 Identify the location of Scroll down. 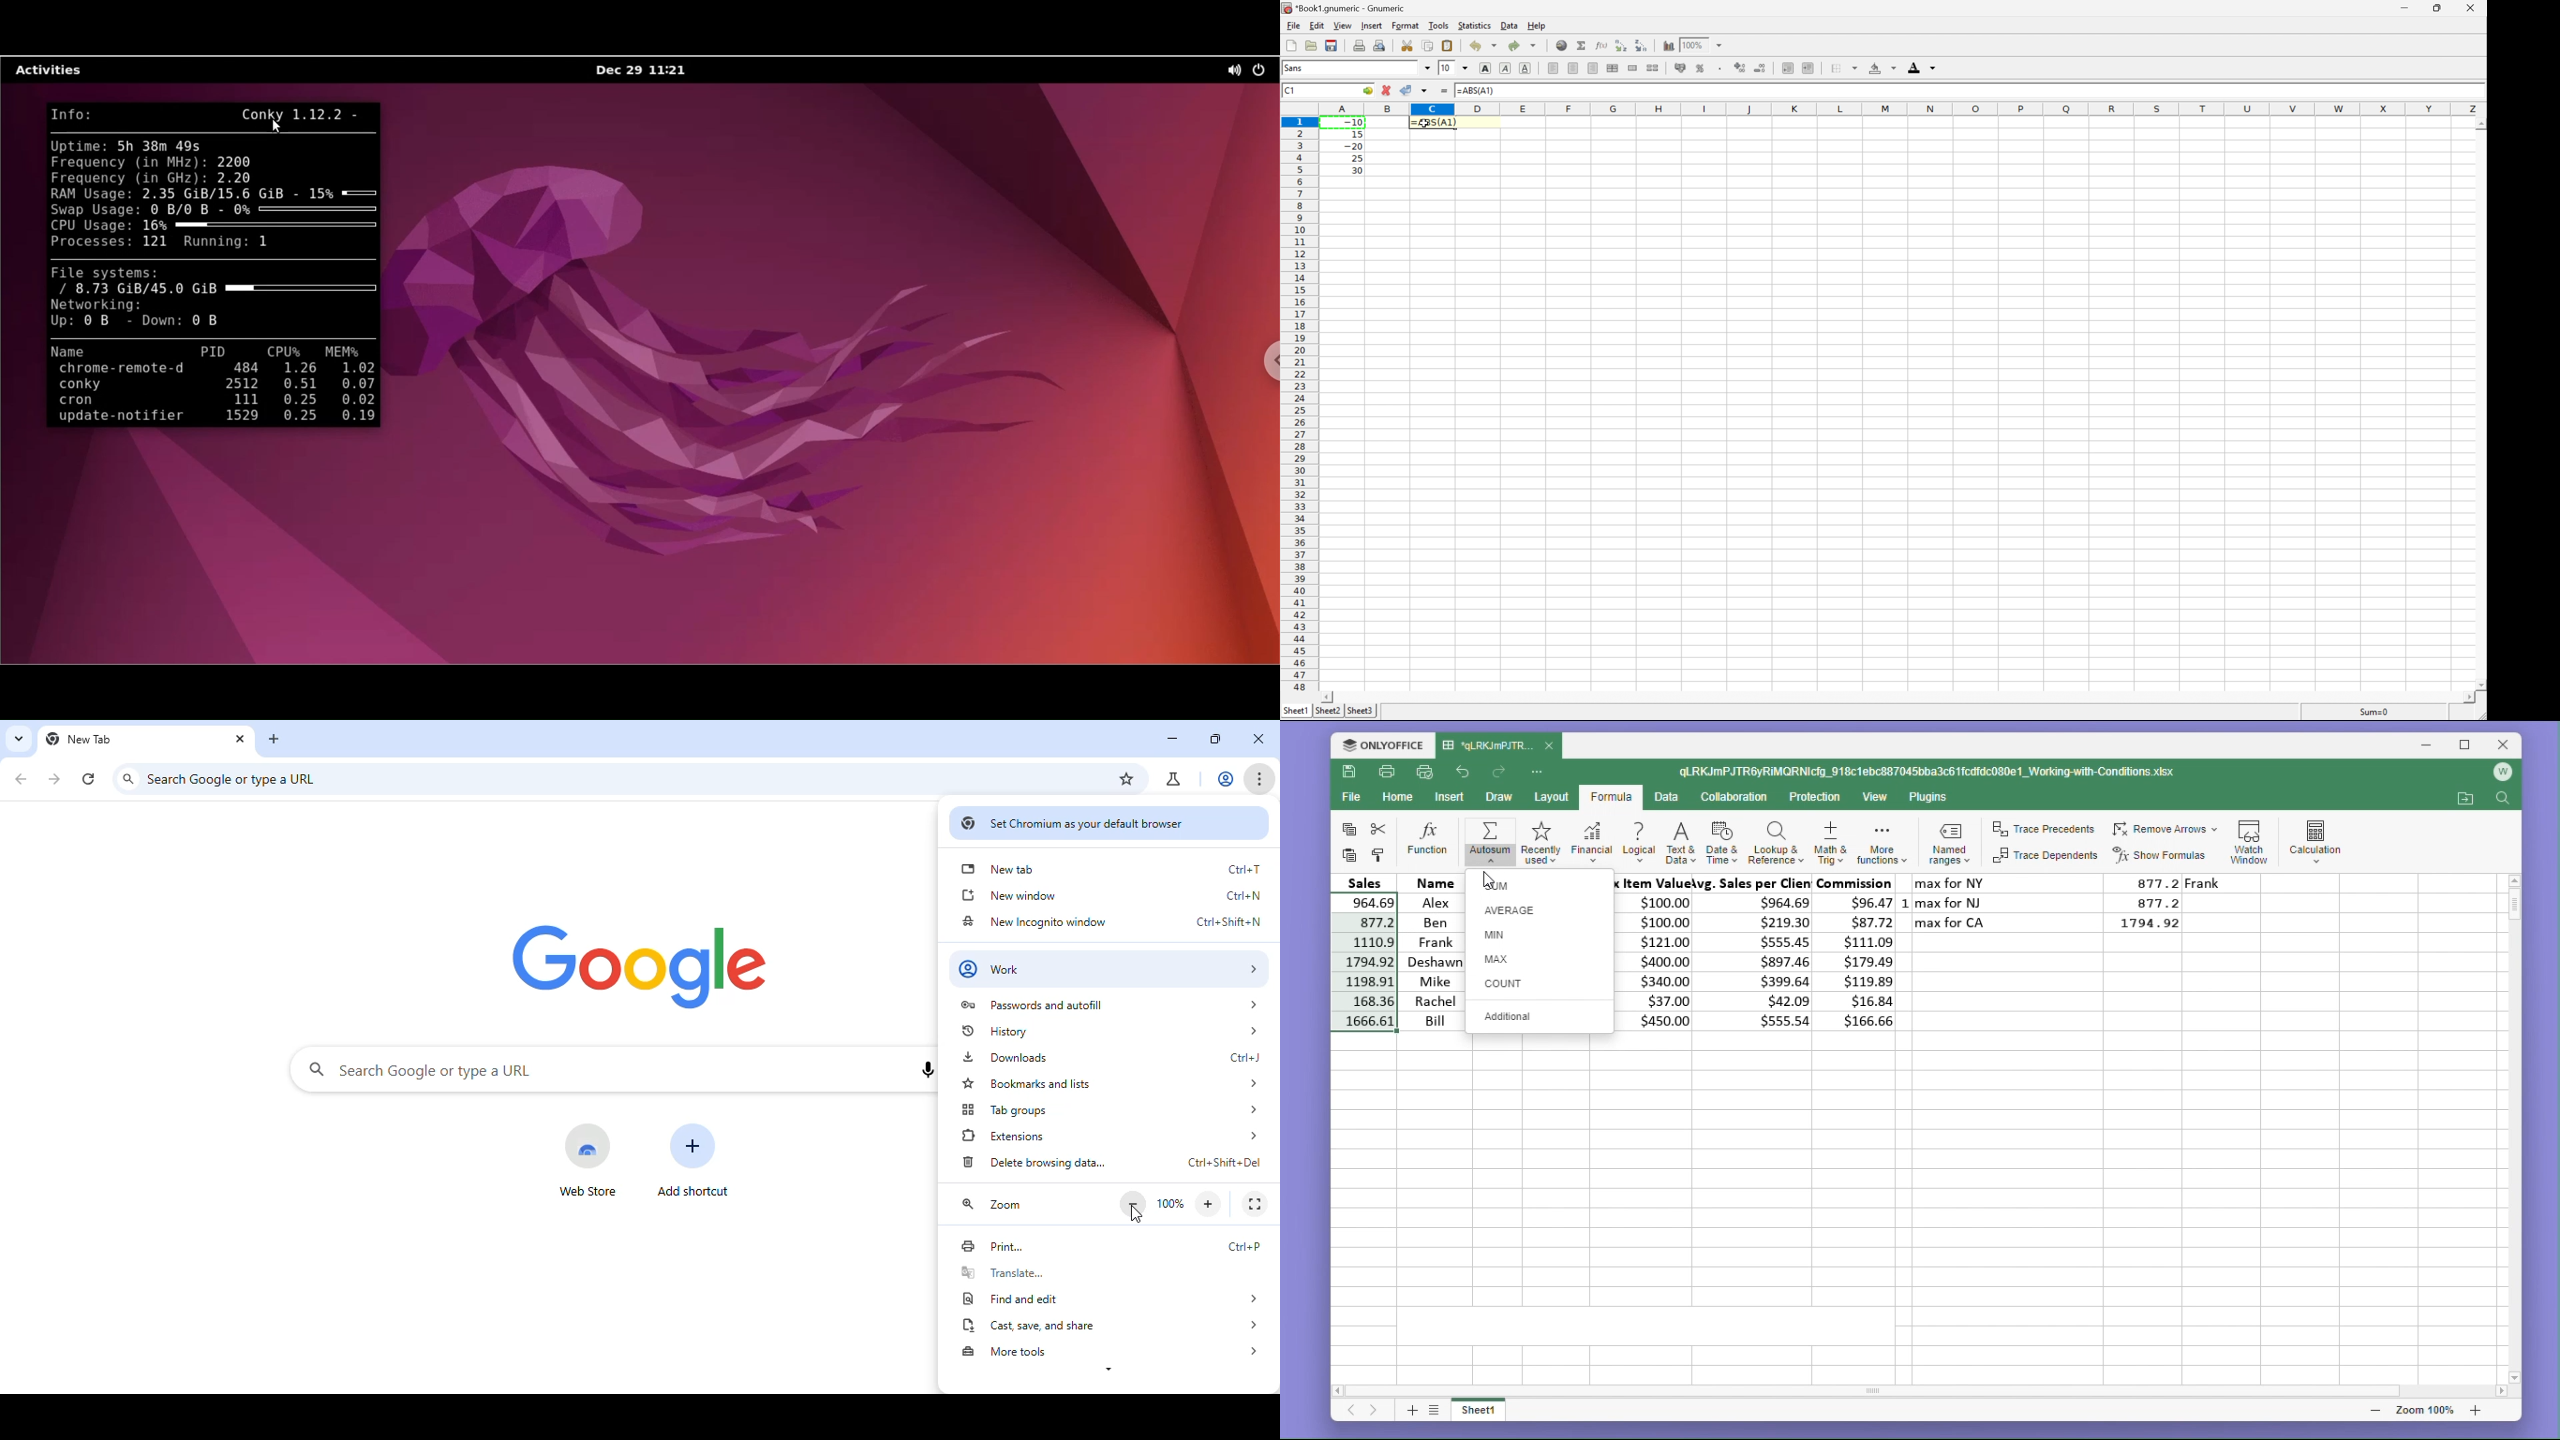
(2480, 683).